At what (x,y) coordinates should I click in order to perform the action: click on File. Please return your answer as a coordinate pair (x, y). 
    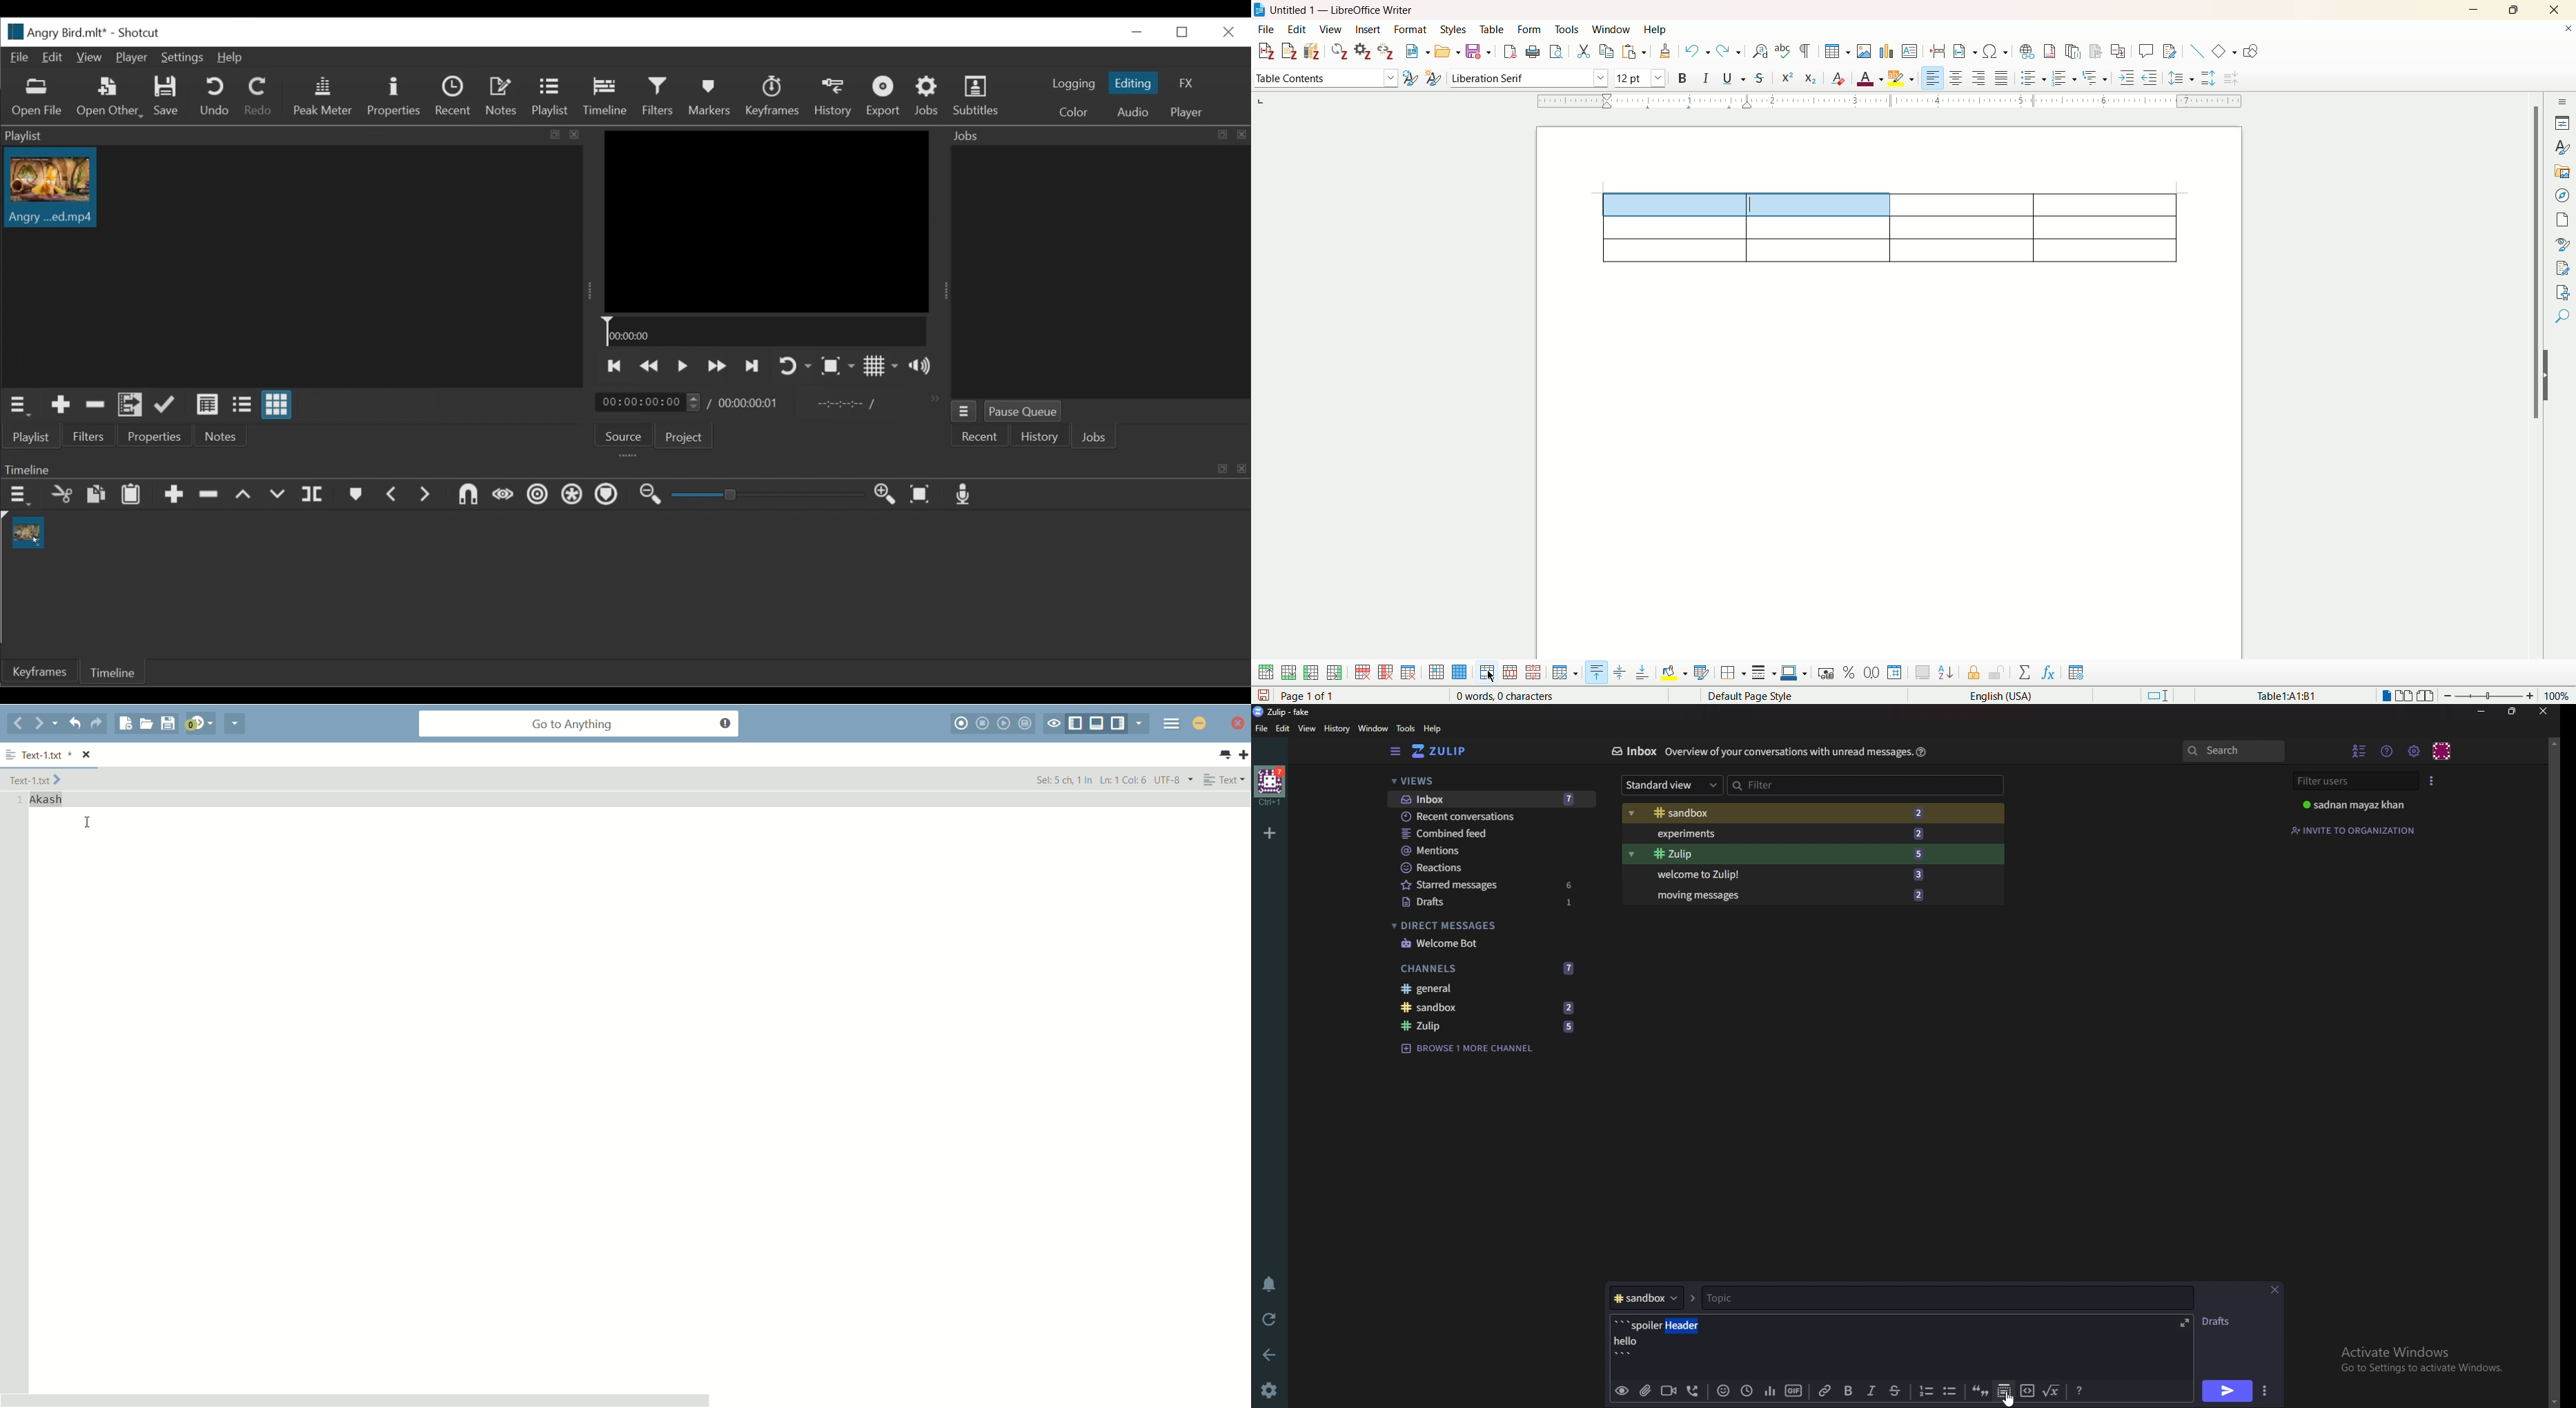
    Looking at the image, I should click on (18, 57).